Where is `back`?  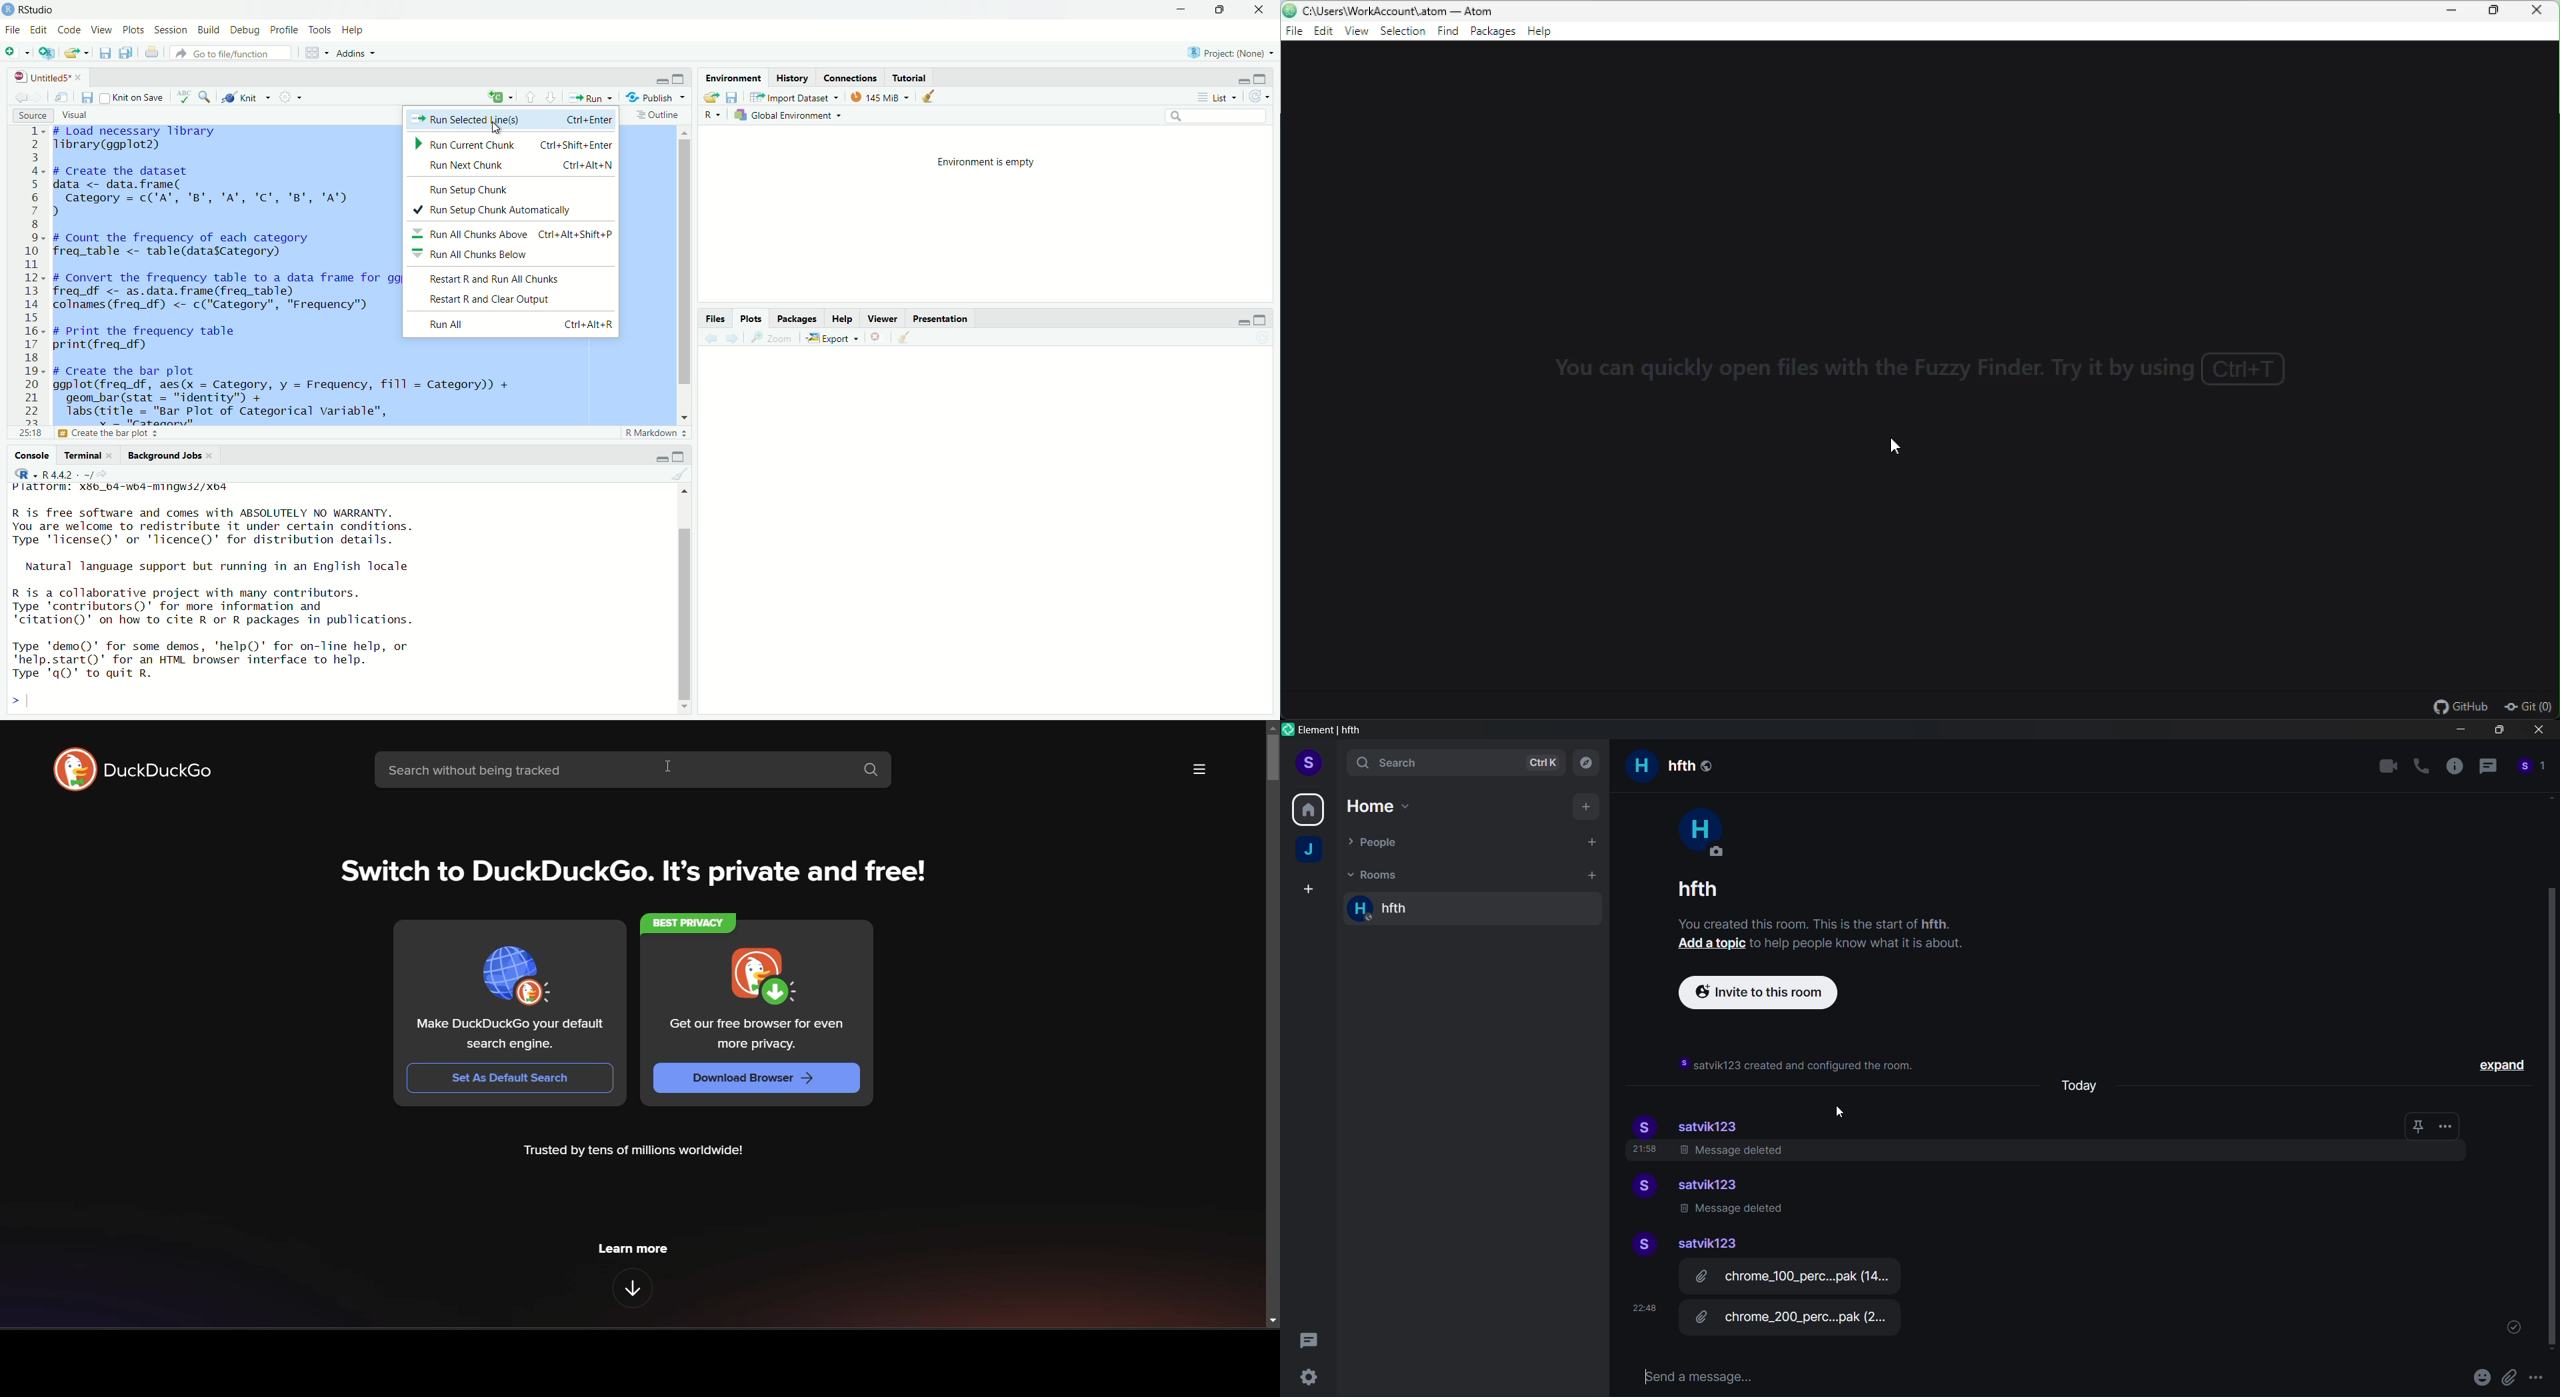 back is located at coordinates (714, 339).